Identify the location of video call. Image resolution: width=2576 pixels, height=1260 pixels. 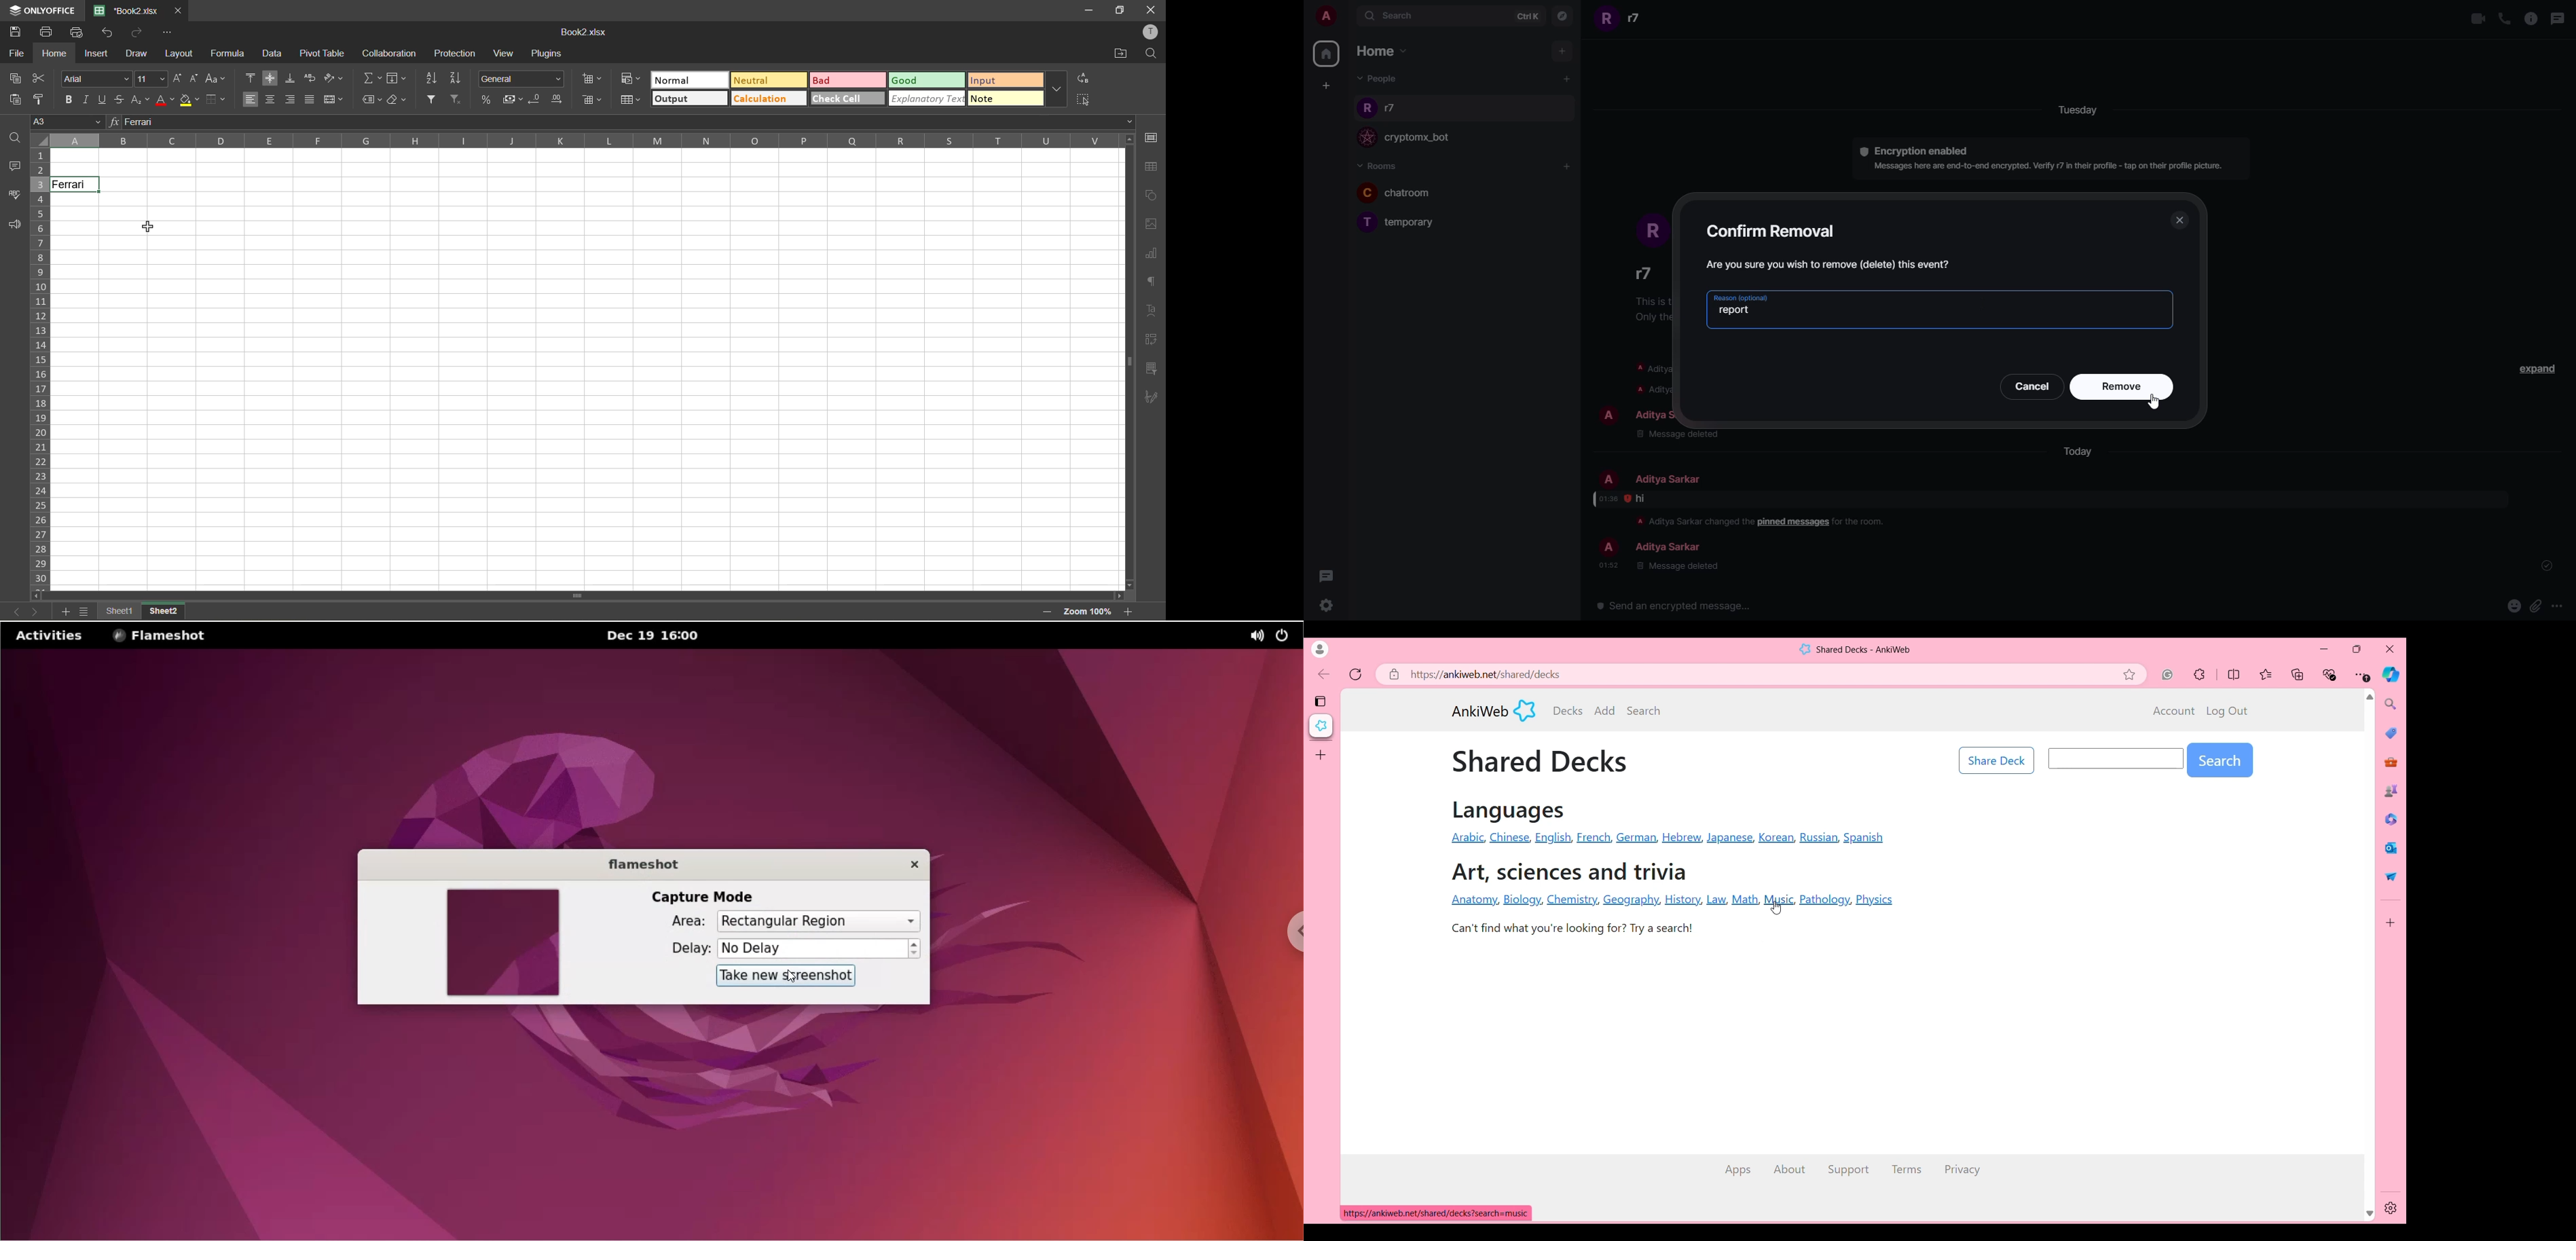
(2474, 18).